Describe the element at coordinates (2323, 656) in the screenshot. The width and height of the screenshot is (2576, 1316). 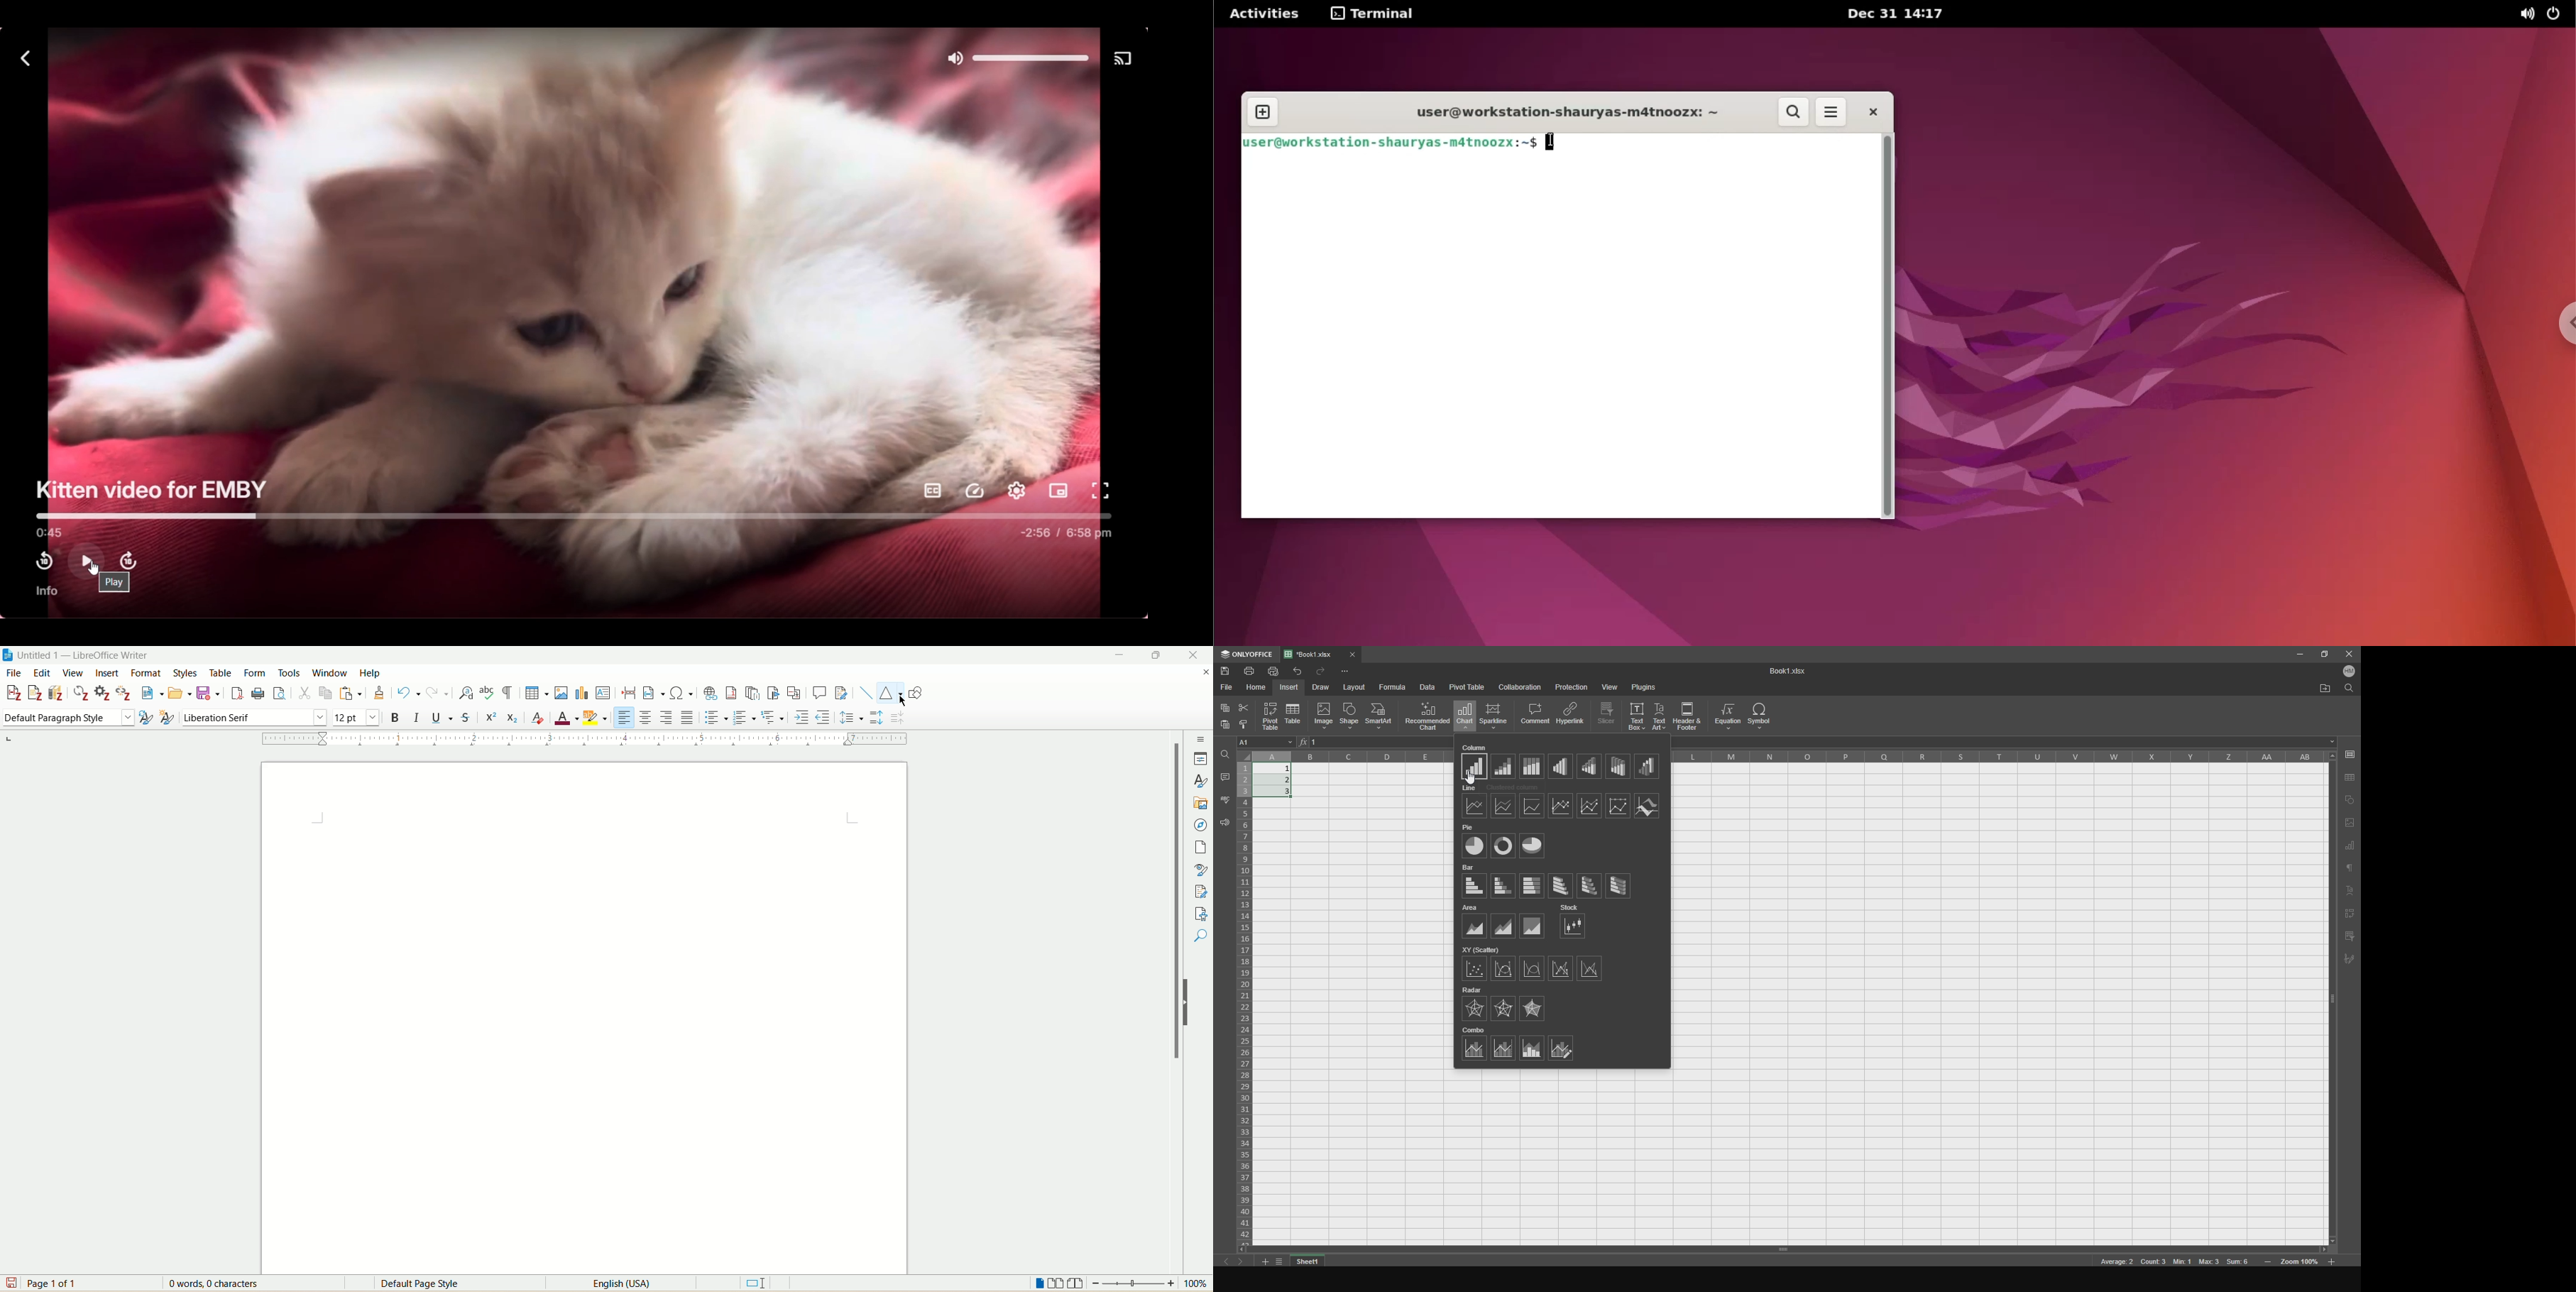
I see `maxiize` at that location.